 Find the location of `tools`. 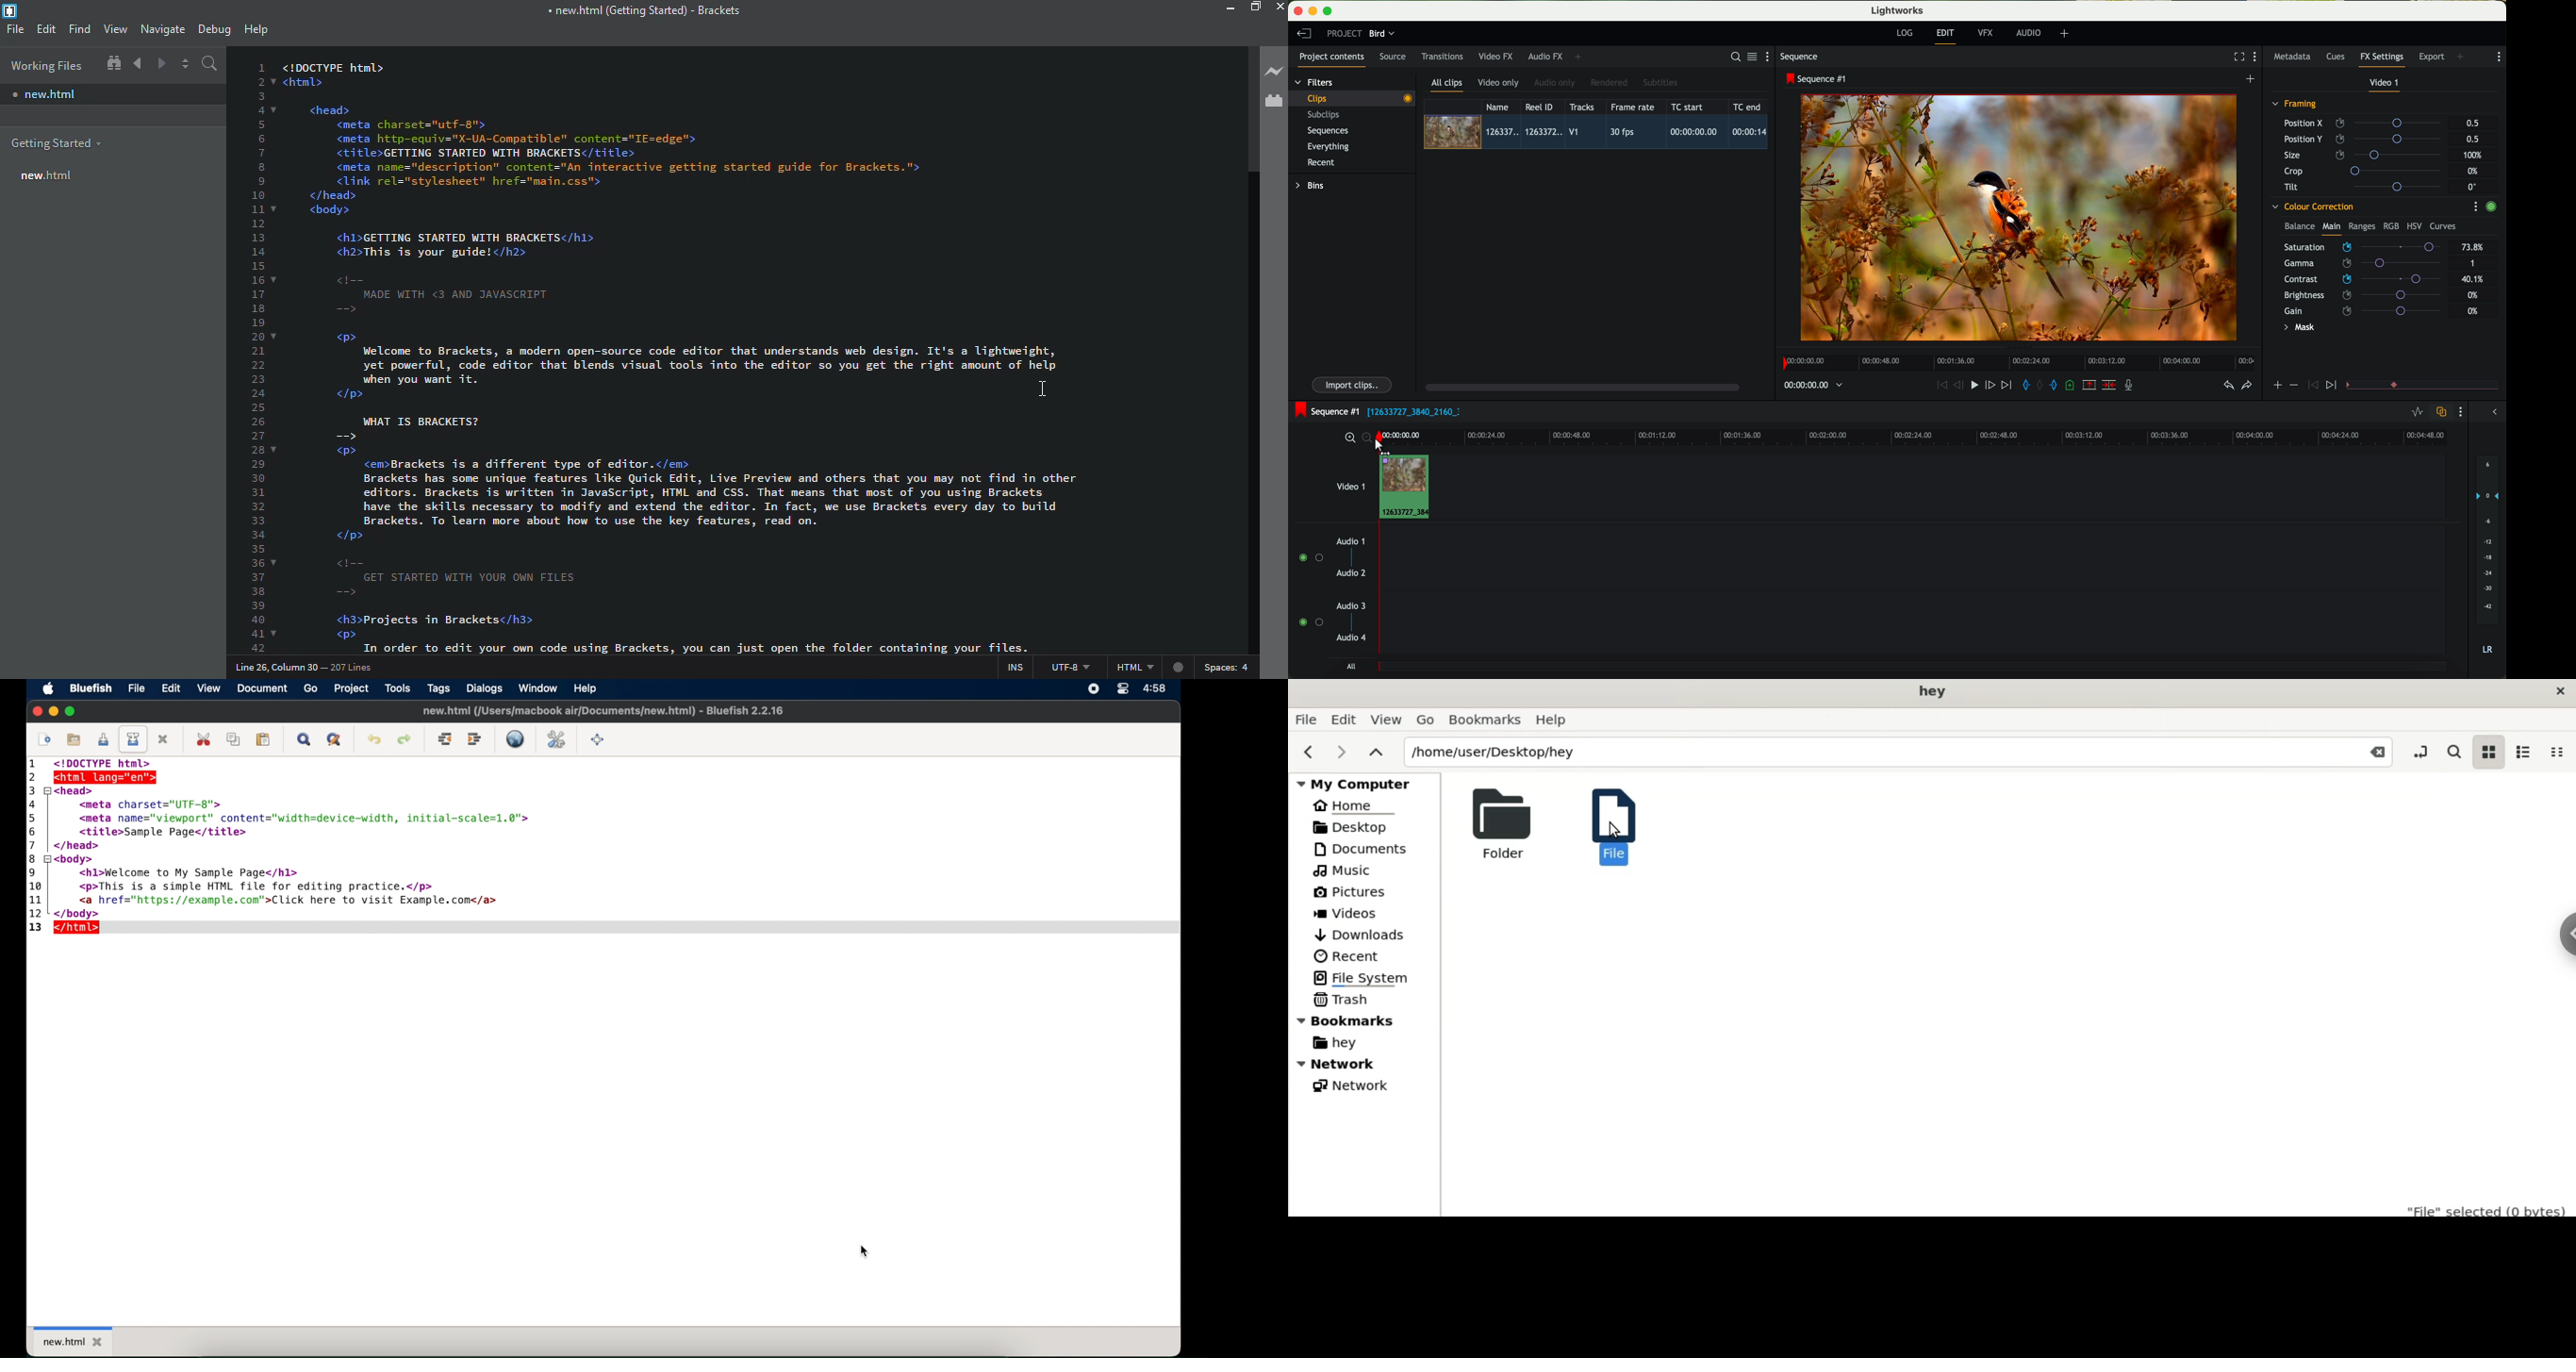

tools is located at coordinates (398, 688).